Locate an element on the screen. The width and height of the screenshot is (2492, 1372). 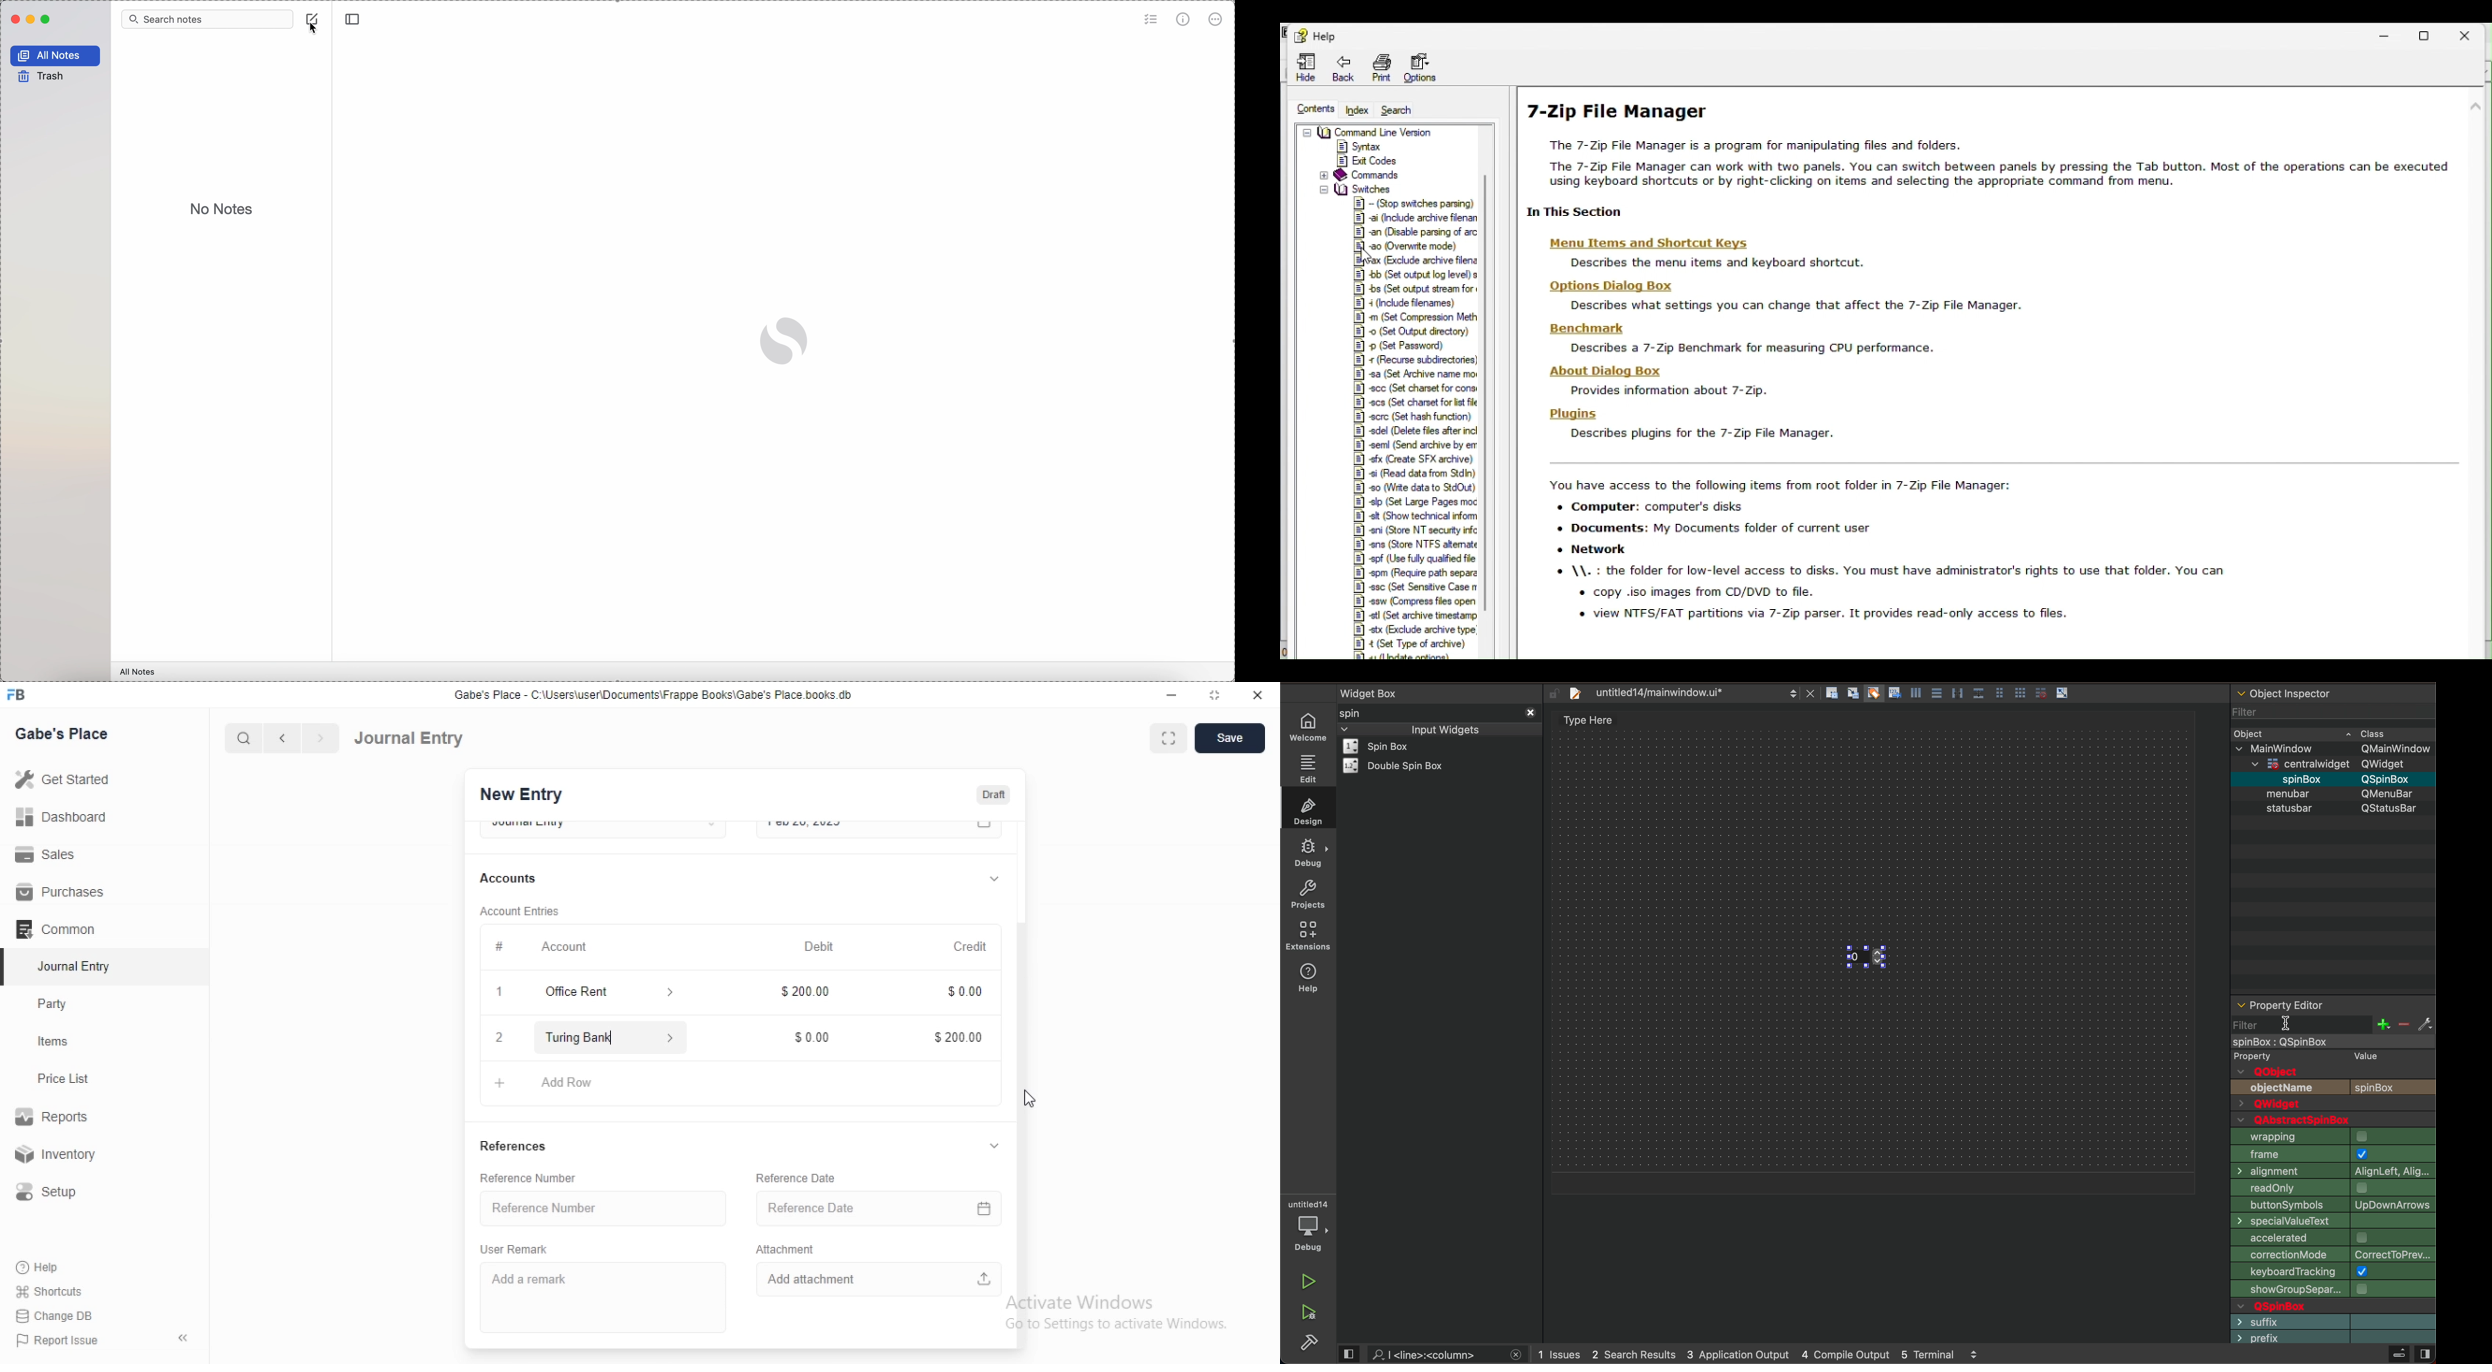
all notes is located at coordinates (142, 671).